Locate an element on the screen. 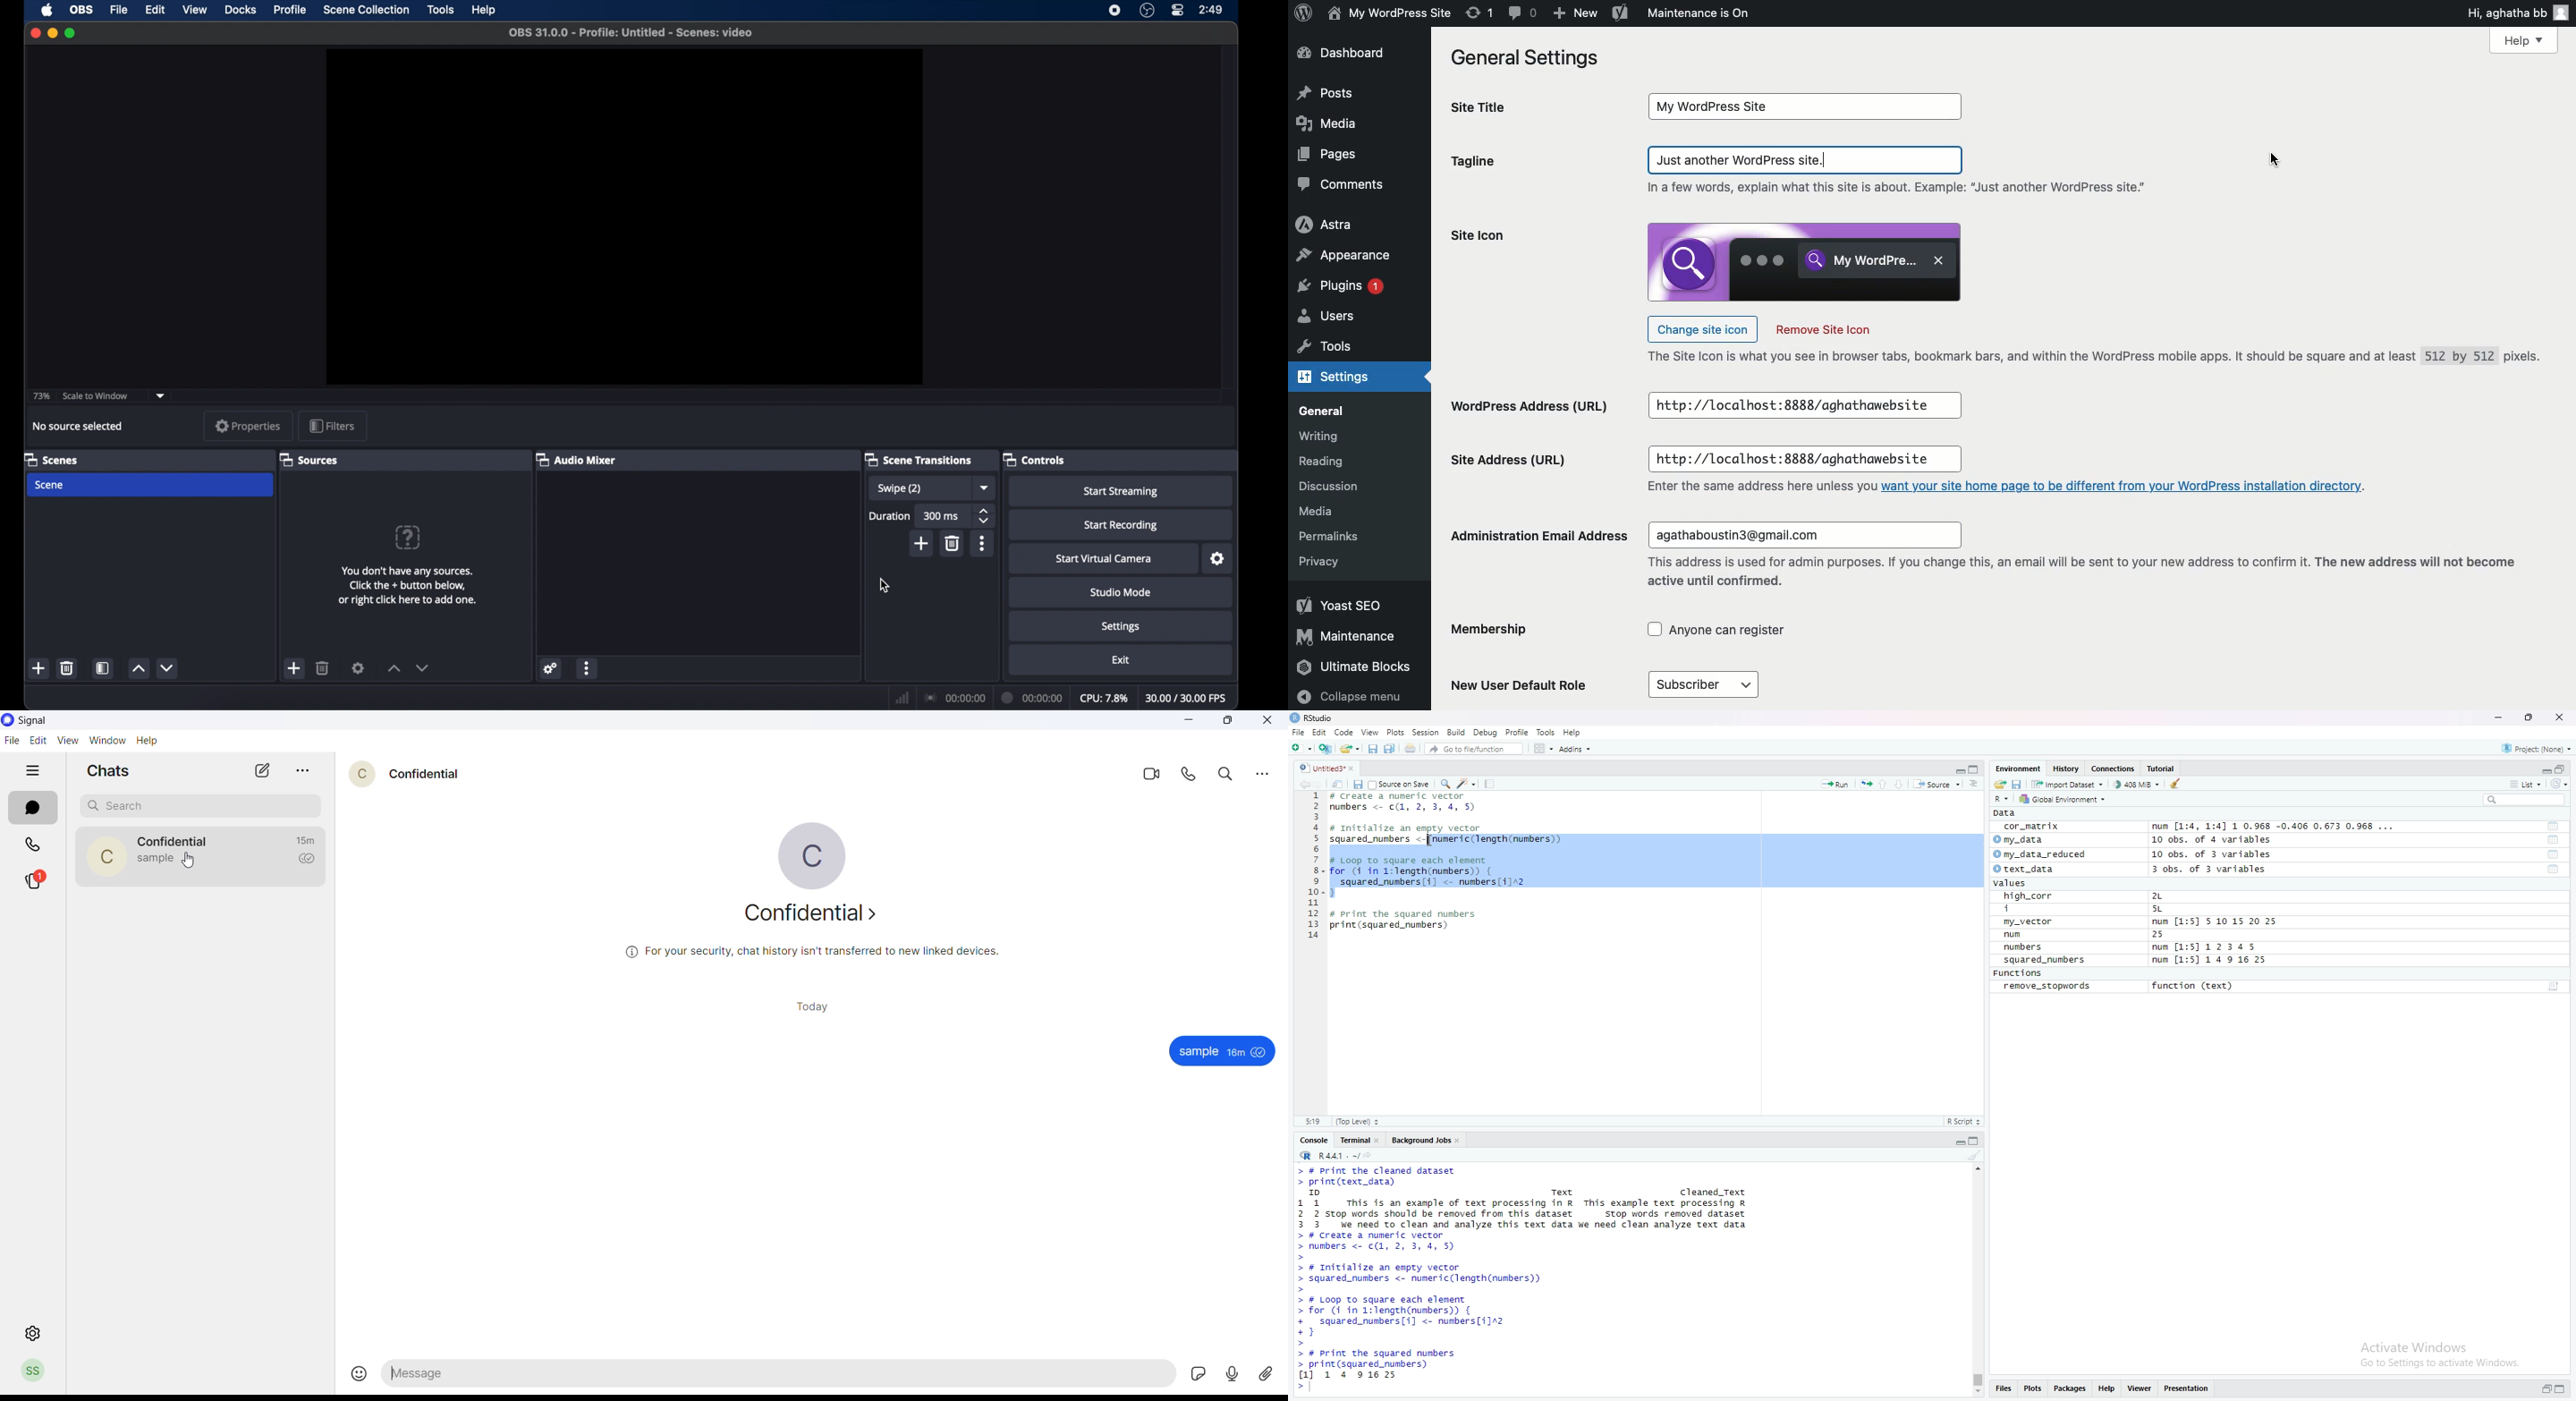  close is located at coordinates (35, 33).